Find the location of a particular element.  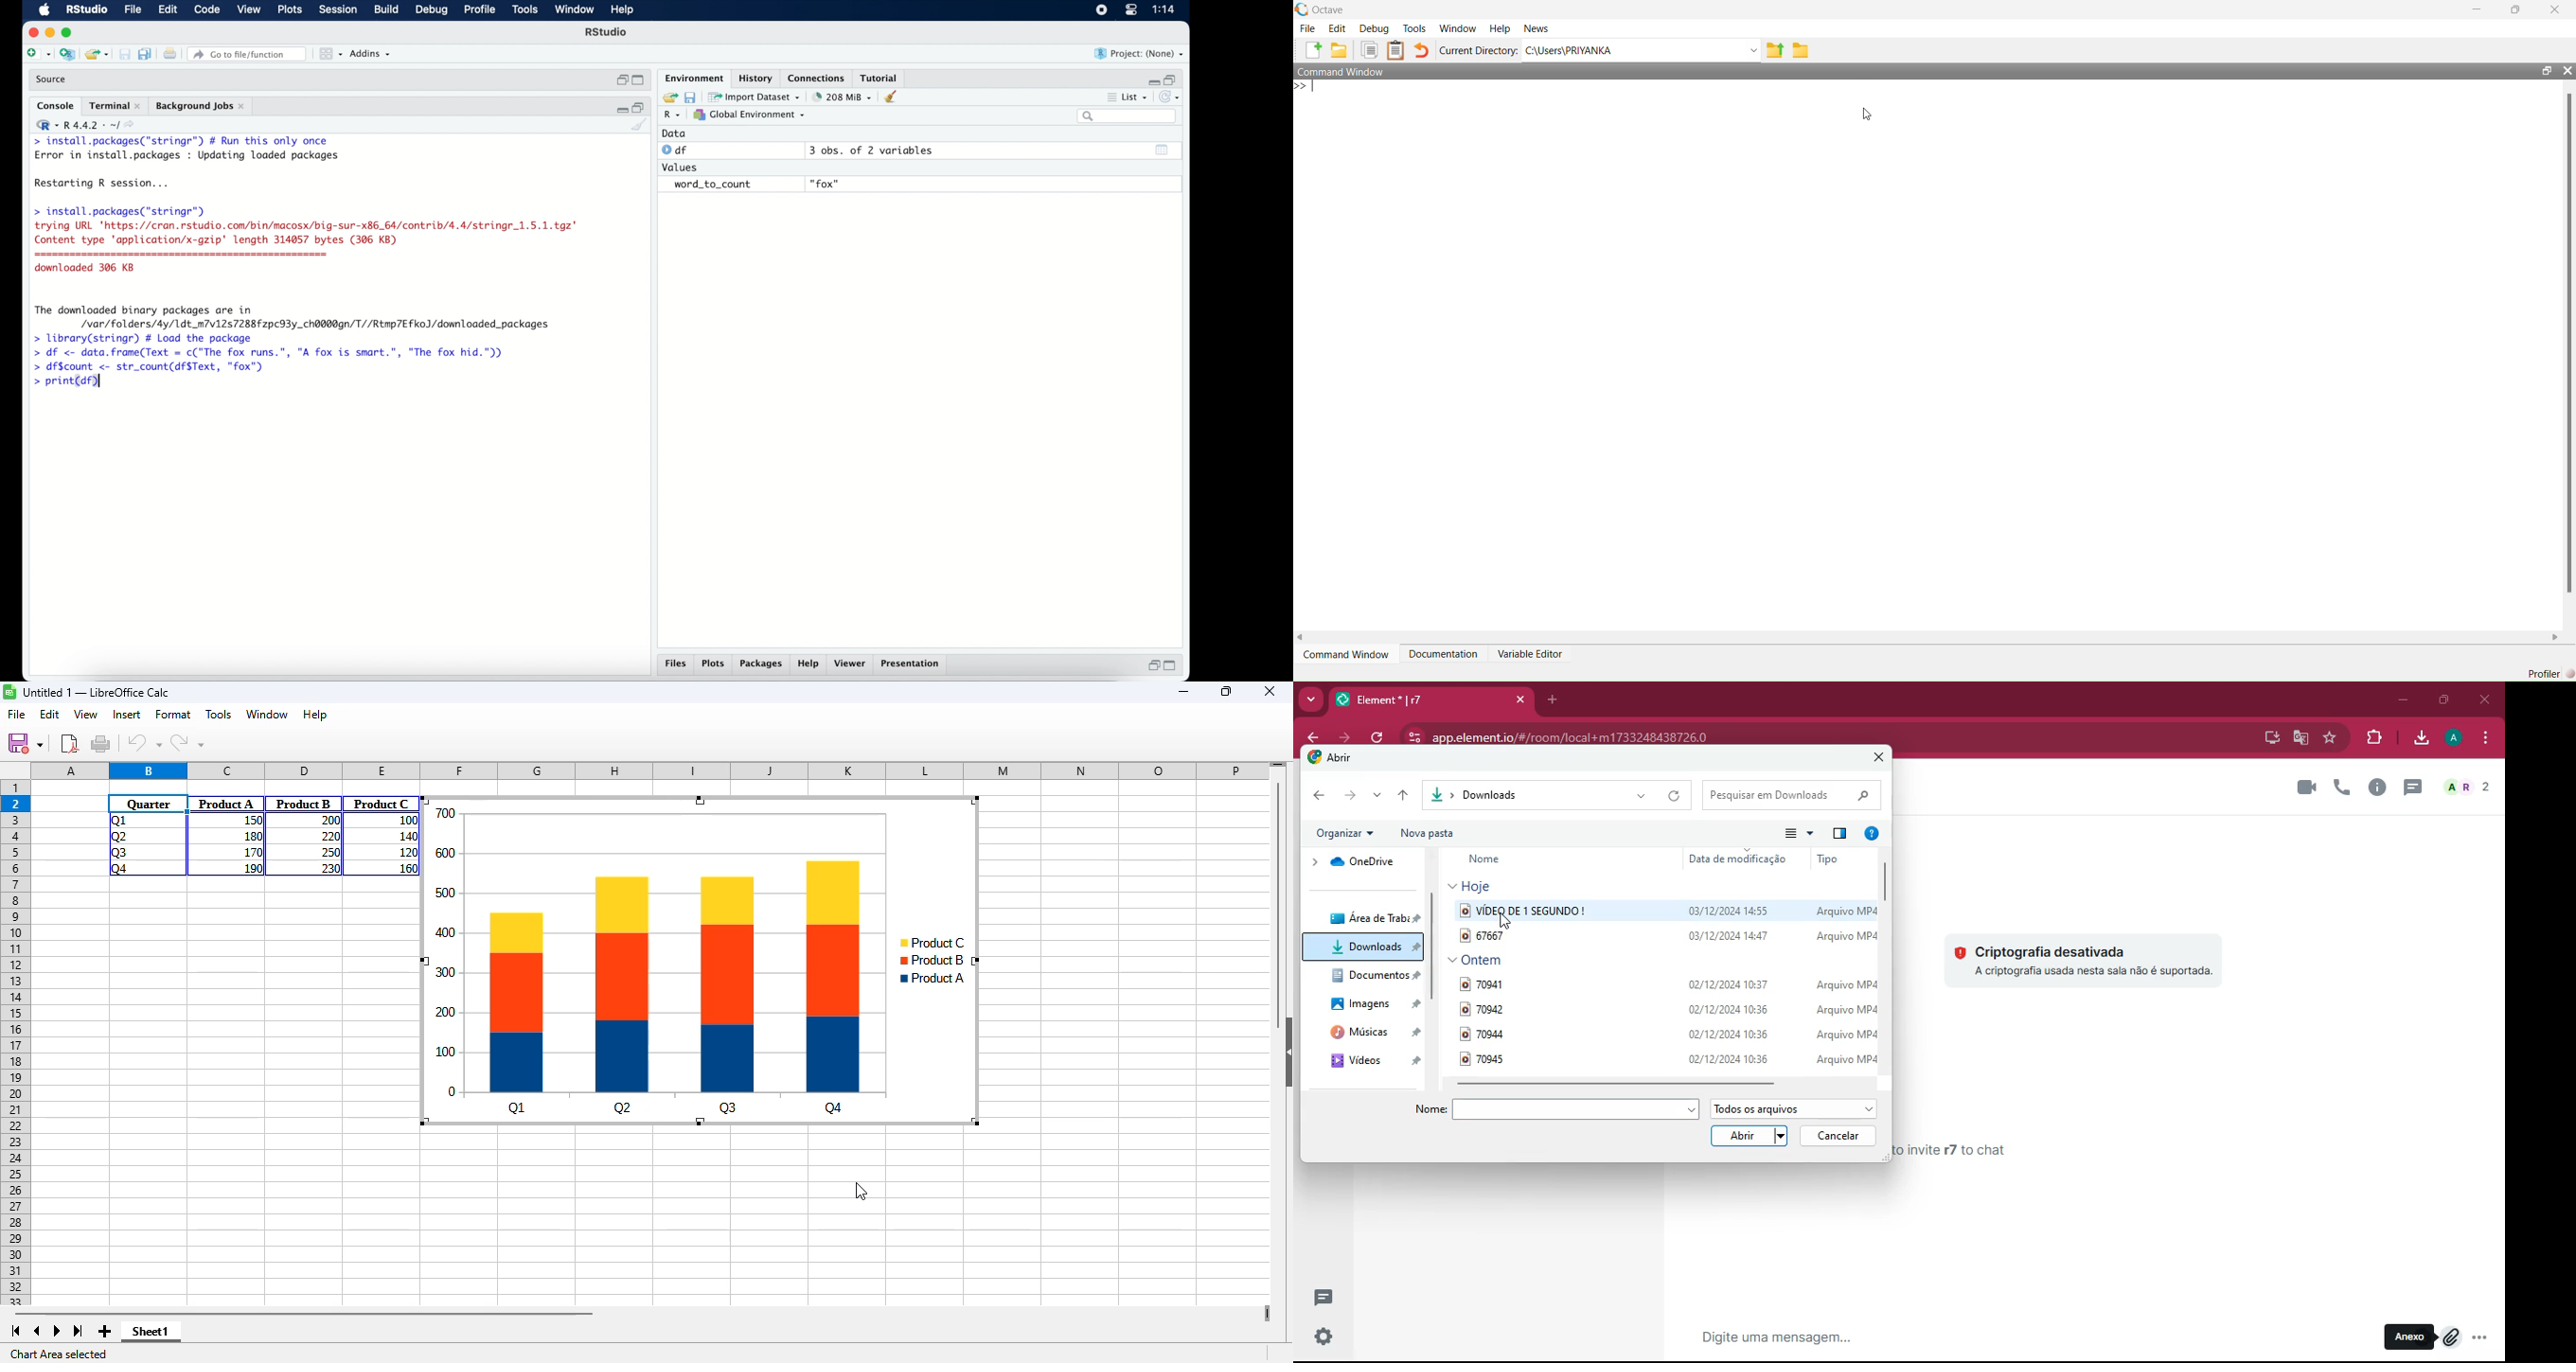

Command Window is located at coordinates (1341, 71).